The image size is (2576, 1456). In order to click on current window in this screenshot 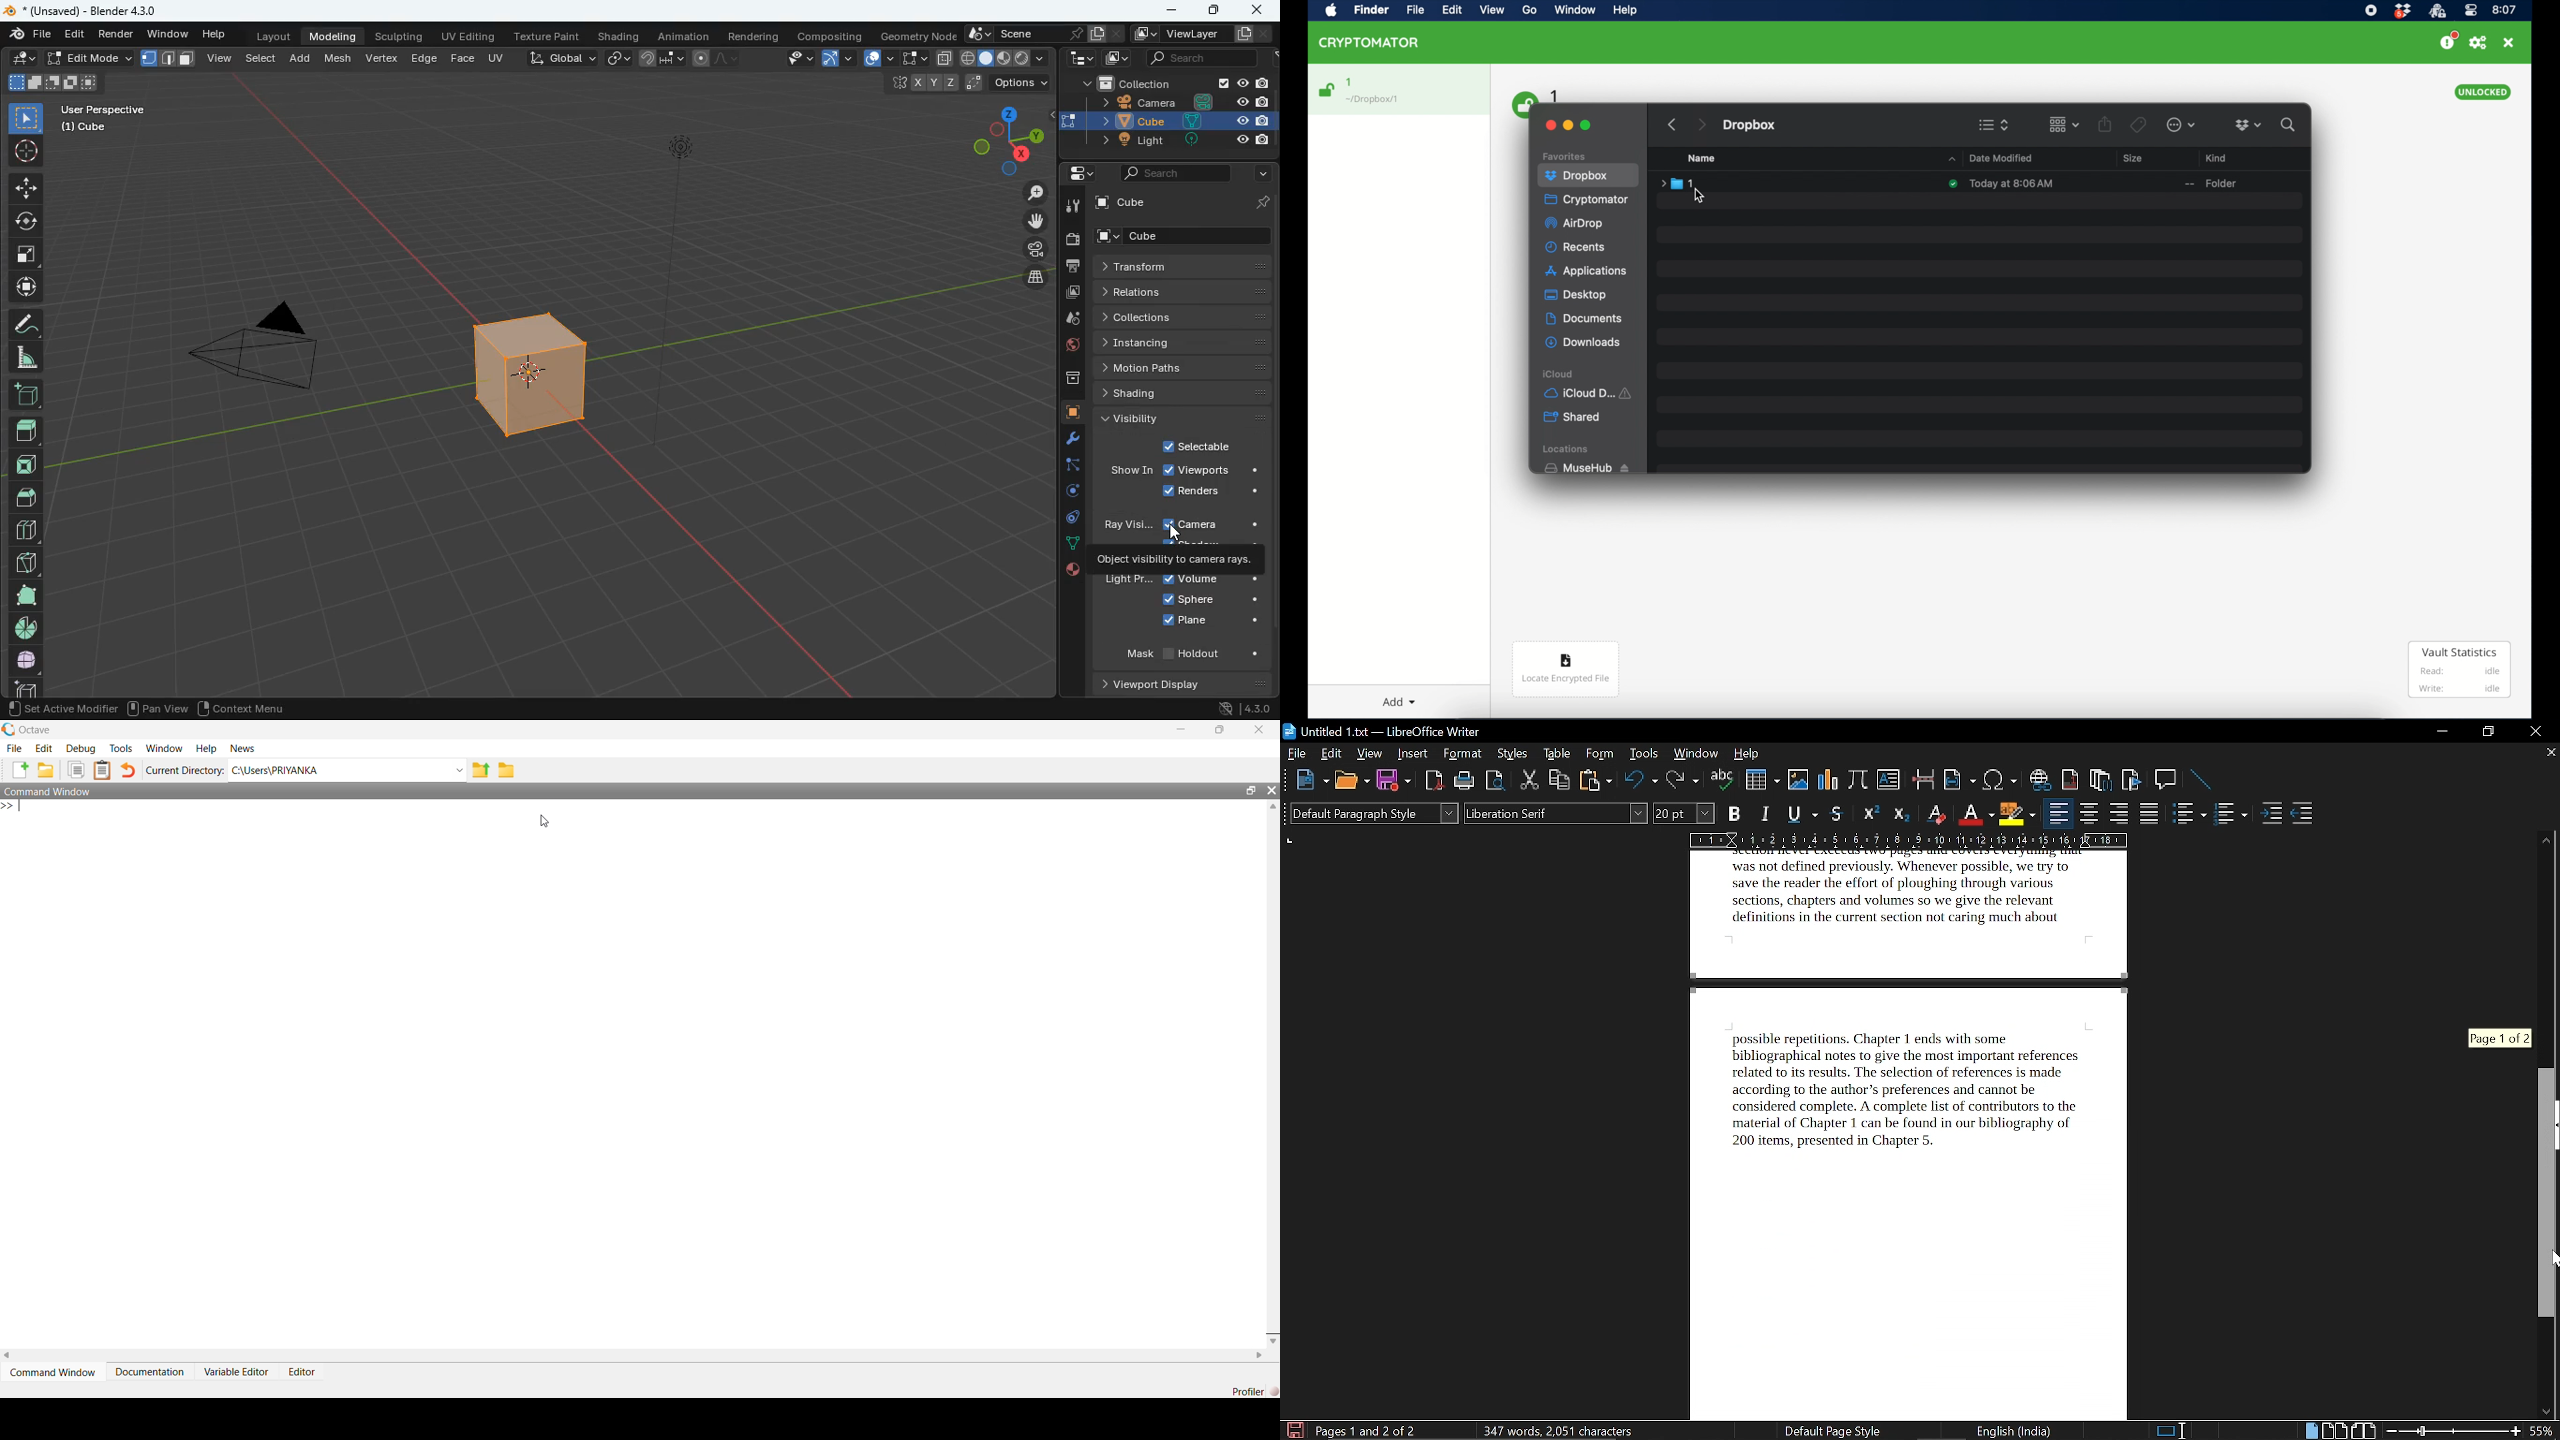, I will do `click(1382, 731)`.